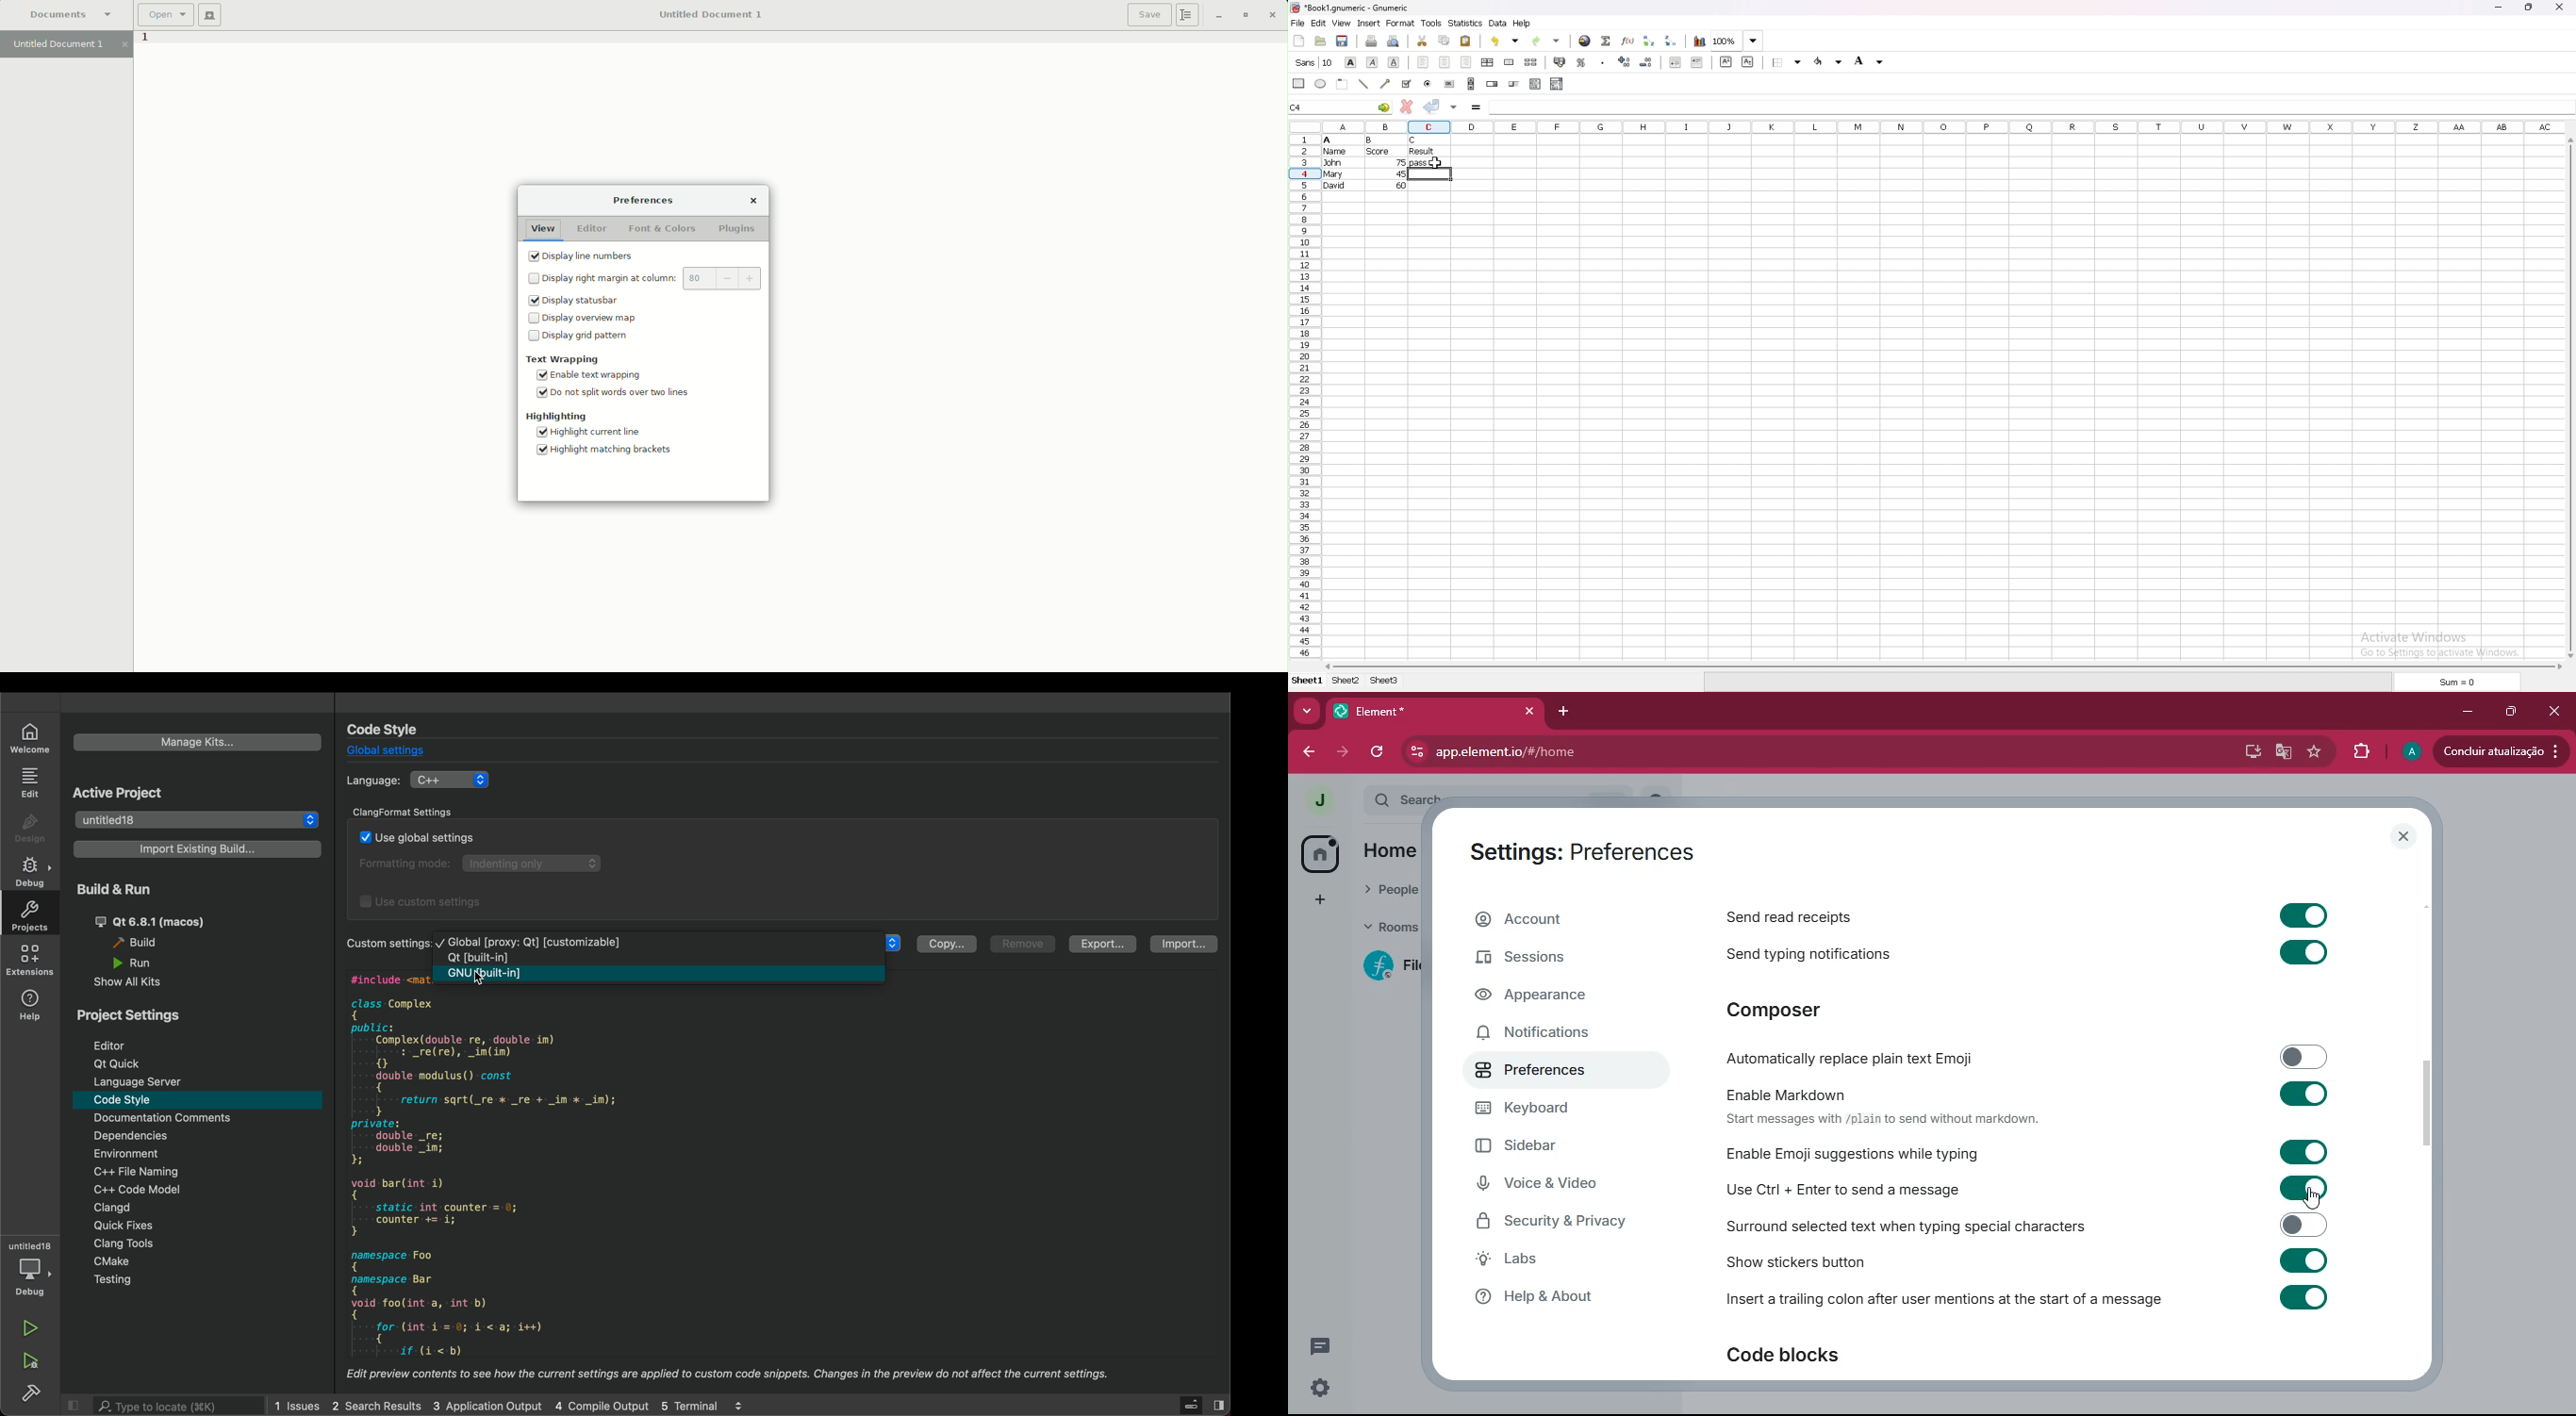  What do you see at coordinates (727, 279) in the screenshot?
I see `-` at bounding box center [727, 279].